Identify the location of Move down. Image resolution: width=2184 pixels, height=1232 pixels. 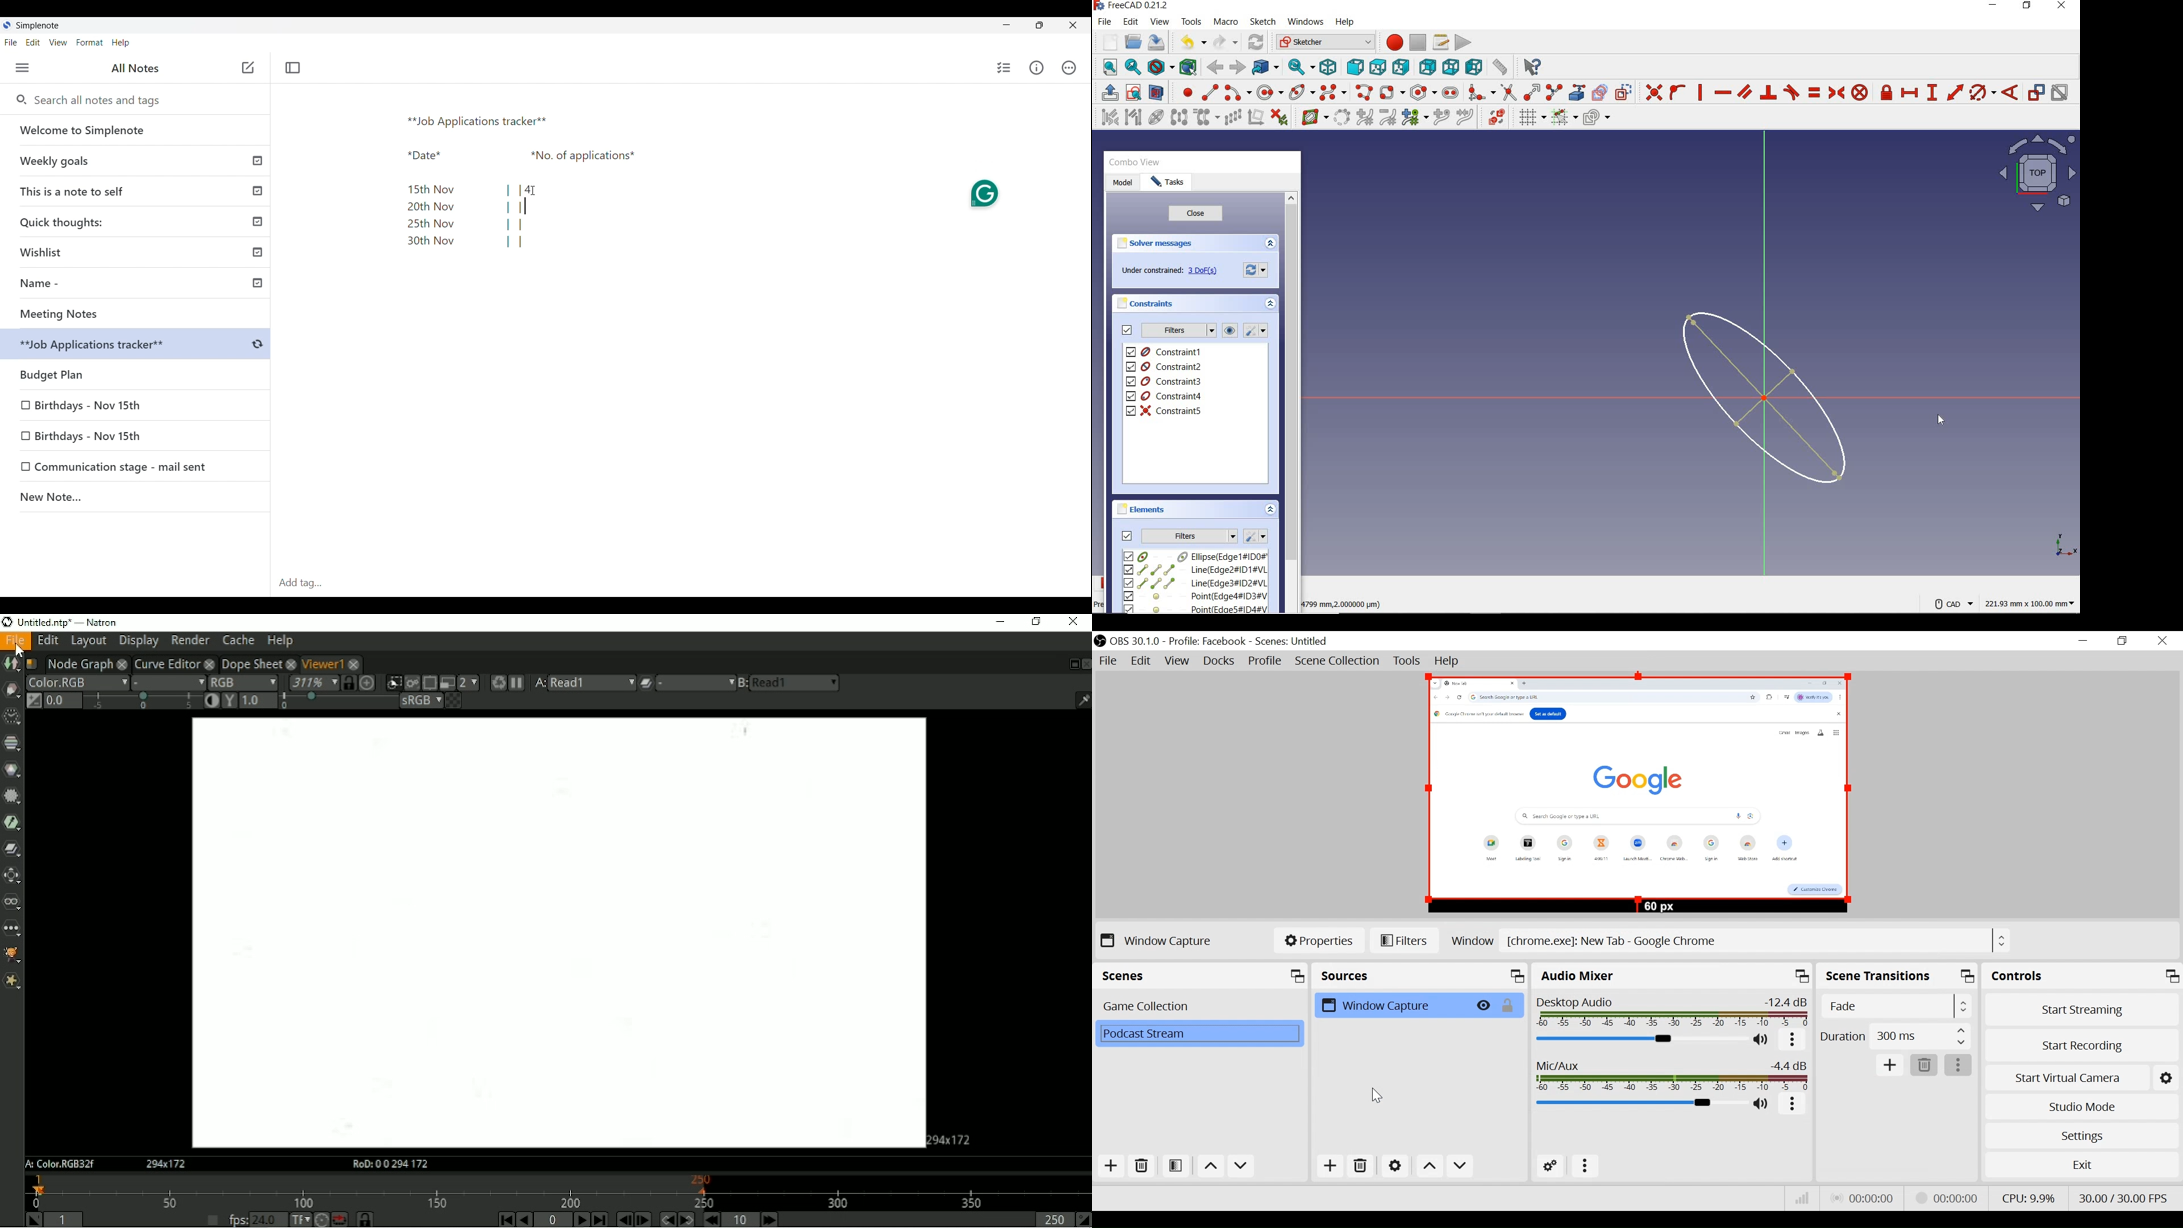
(1460, 1167).